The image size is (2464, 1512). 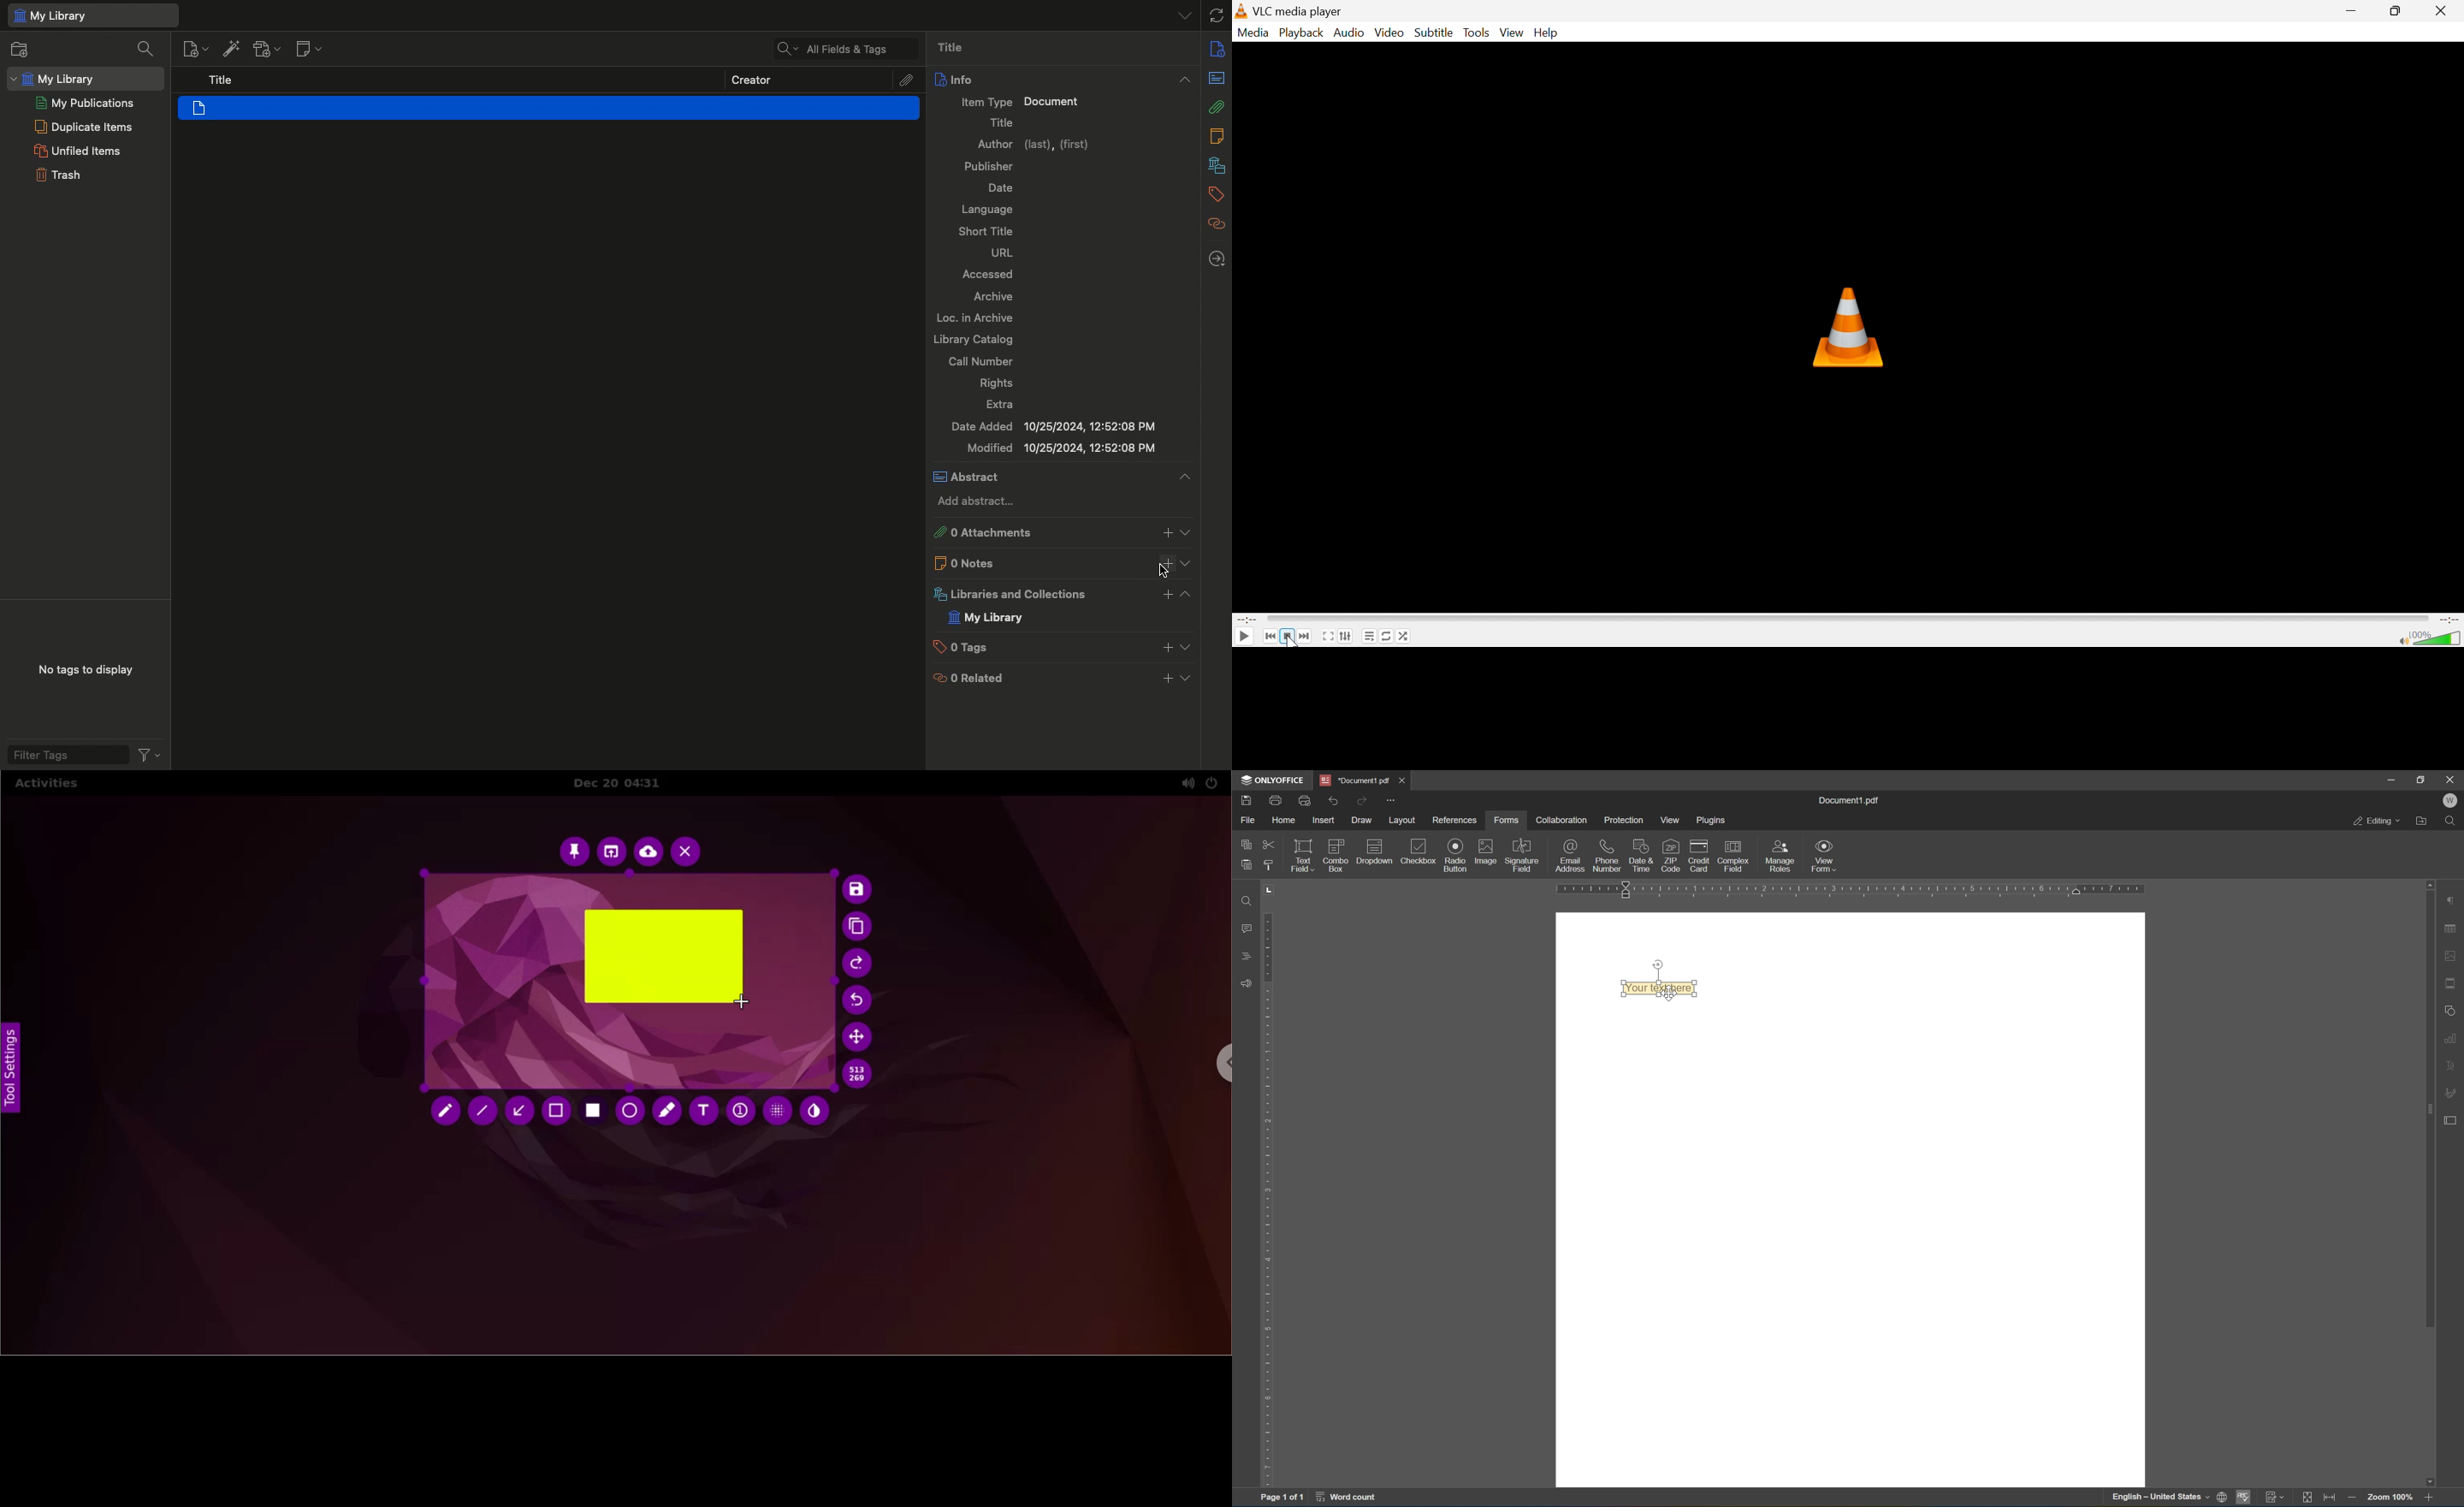 What do you see at coordinates (1167, 531) in the screenshot?
I see `Add` at bounding box center [1167, 531].